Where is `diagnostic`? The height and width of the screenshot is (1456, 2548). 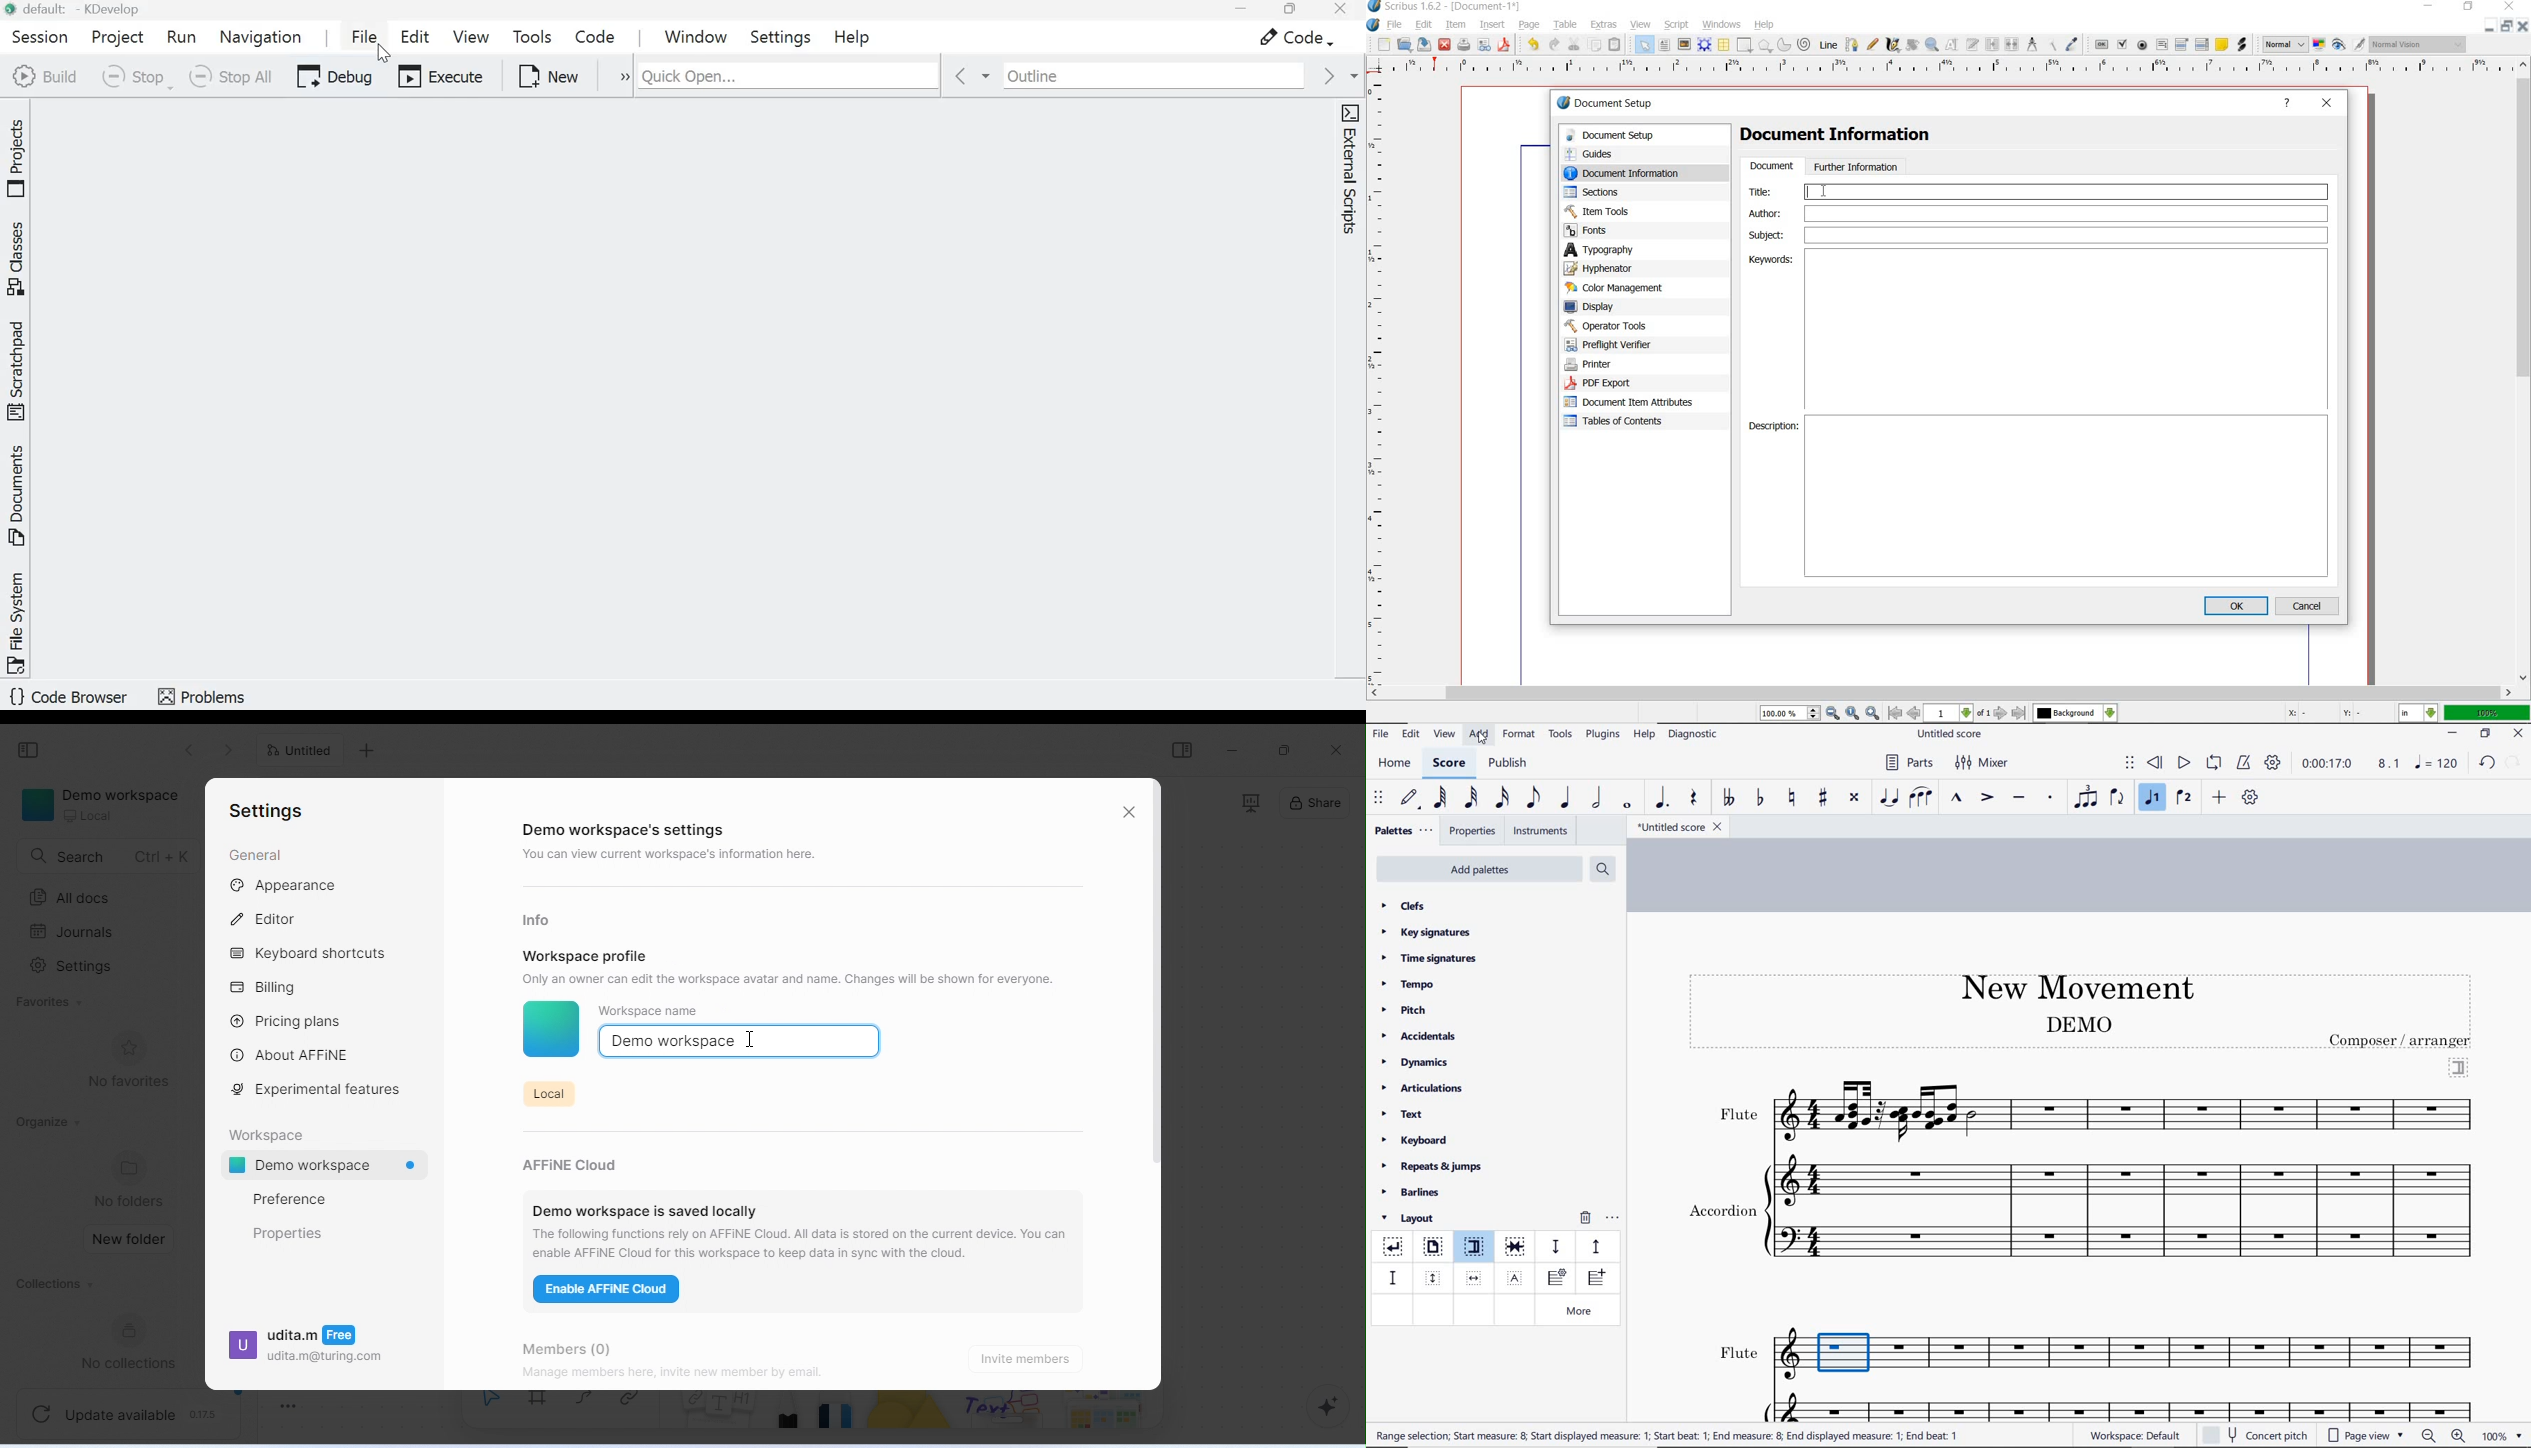 diagnostic is located at coordinates (1695, 736).